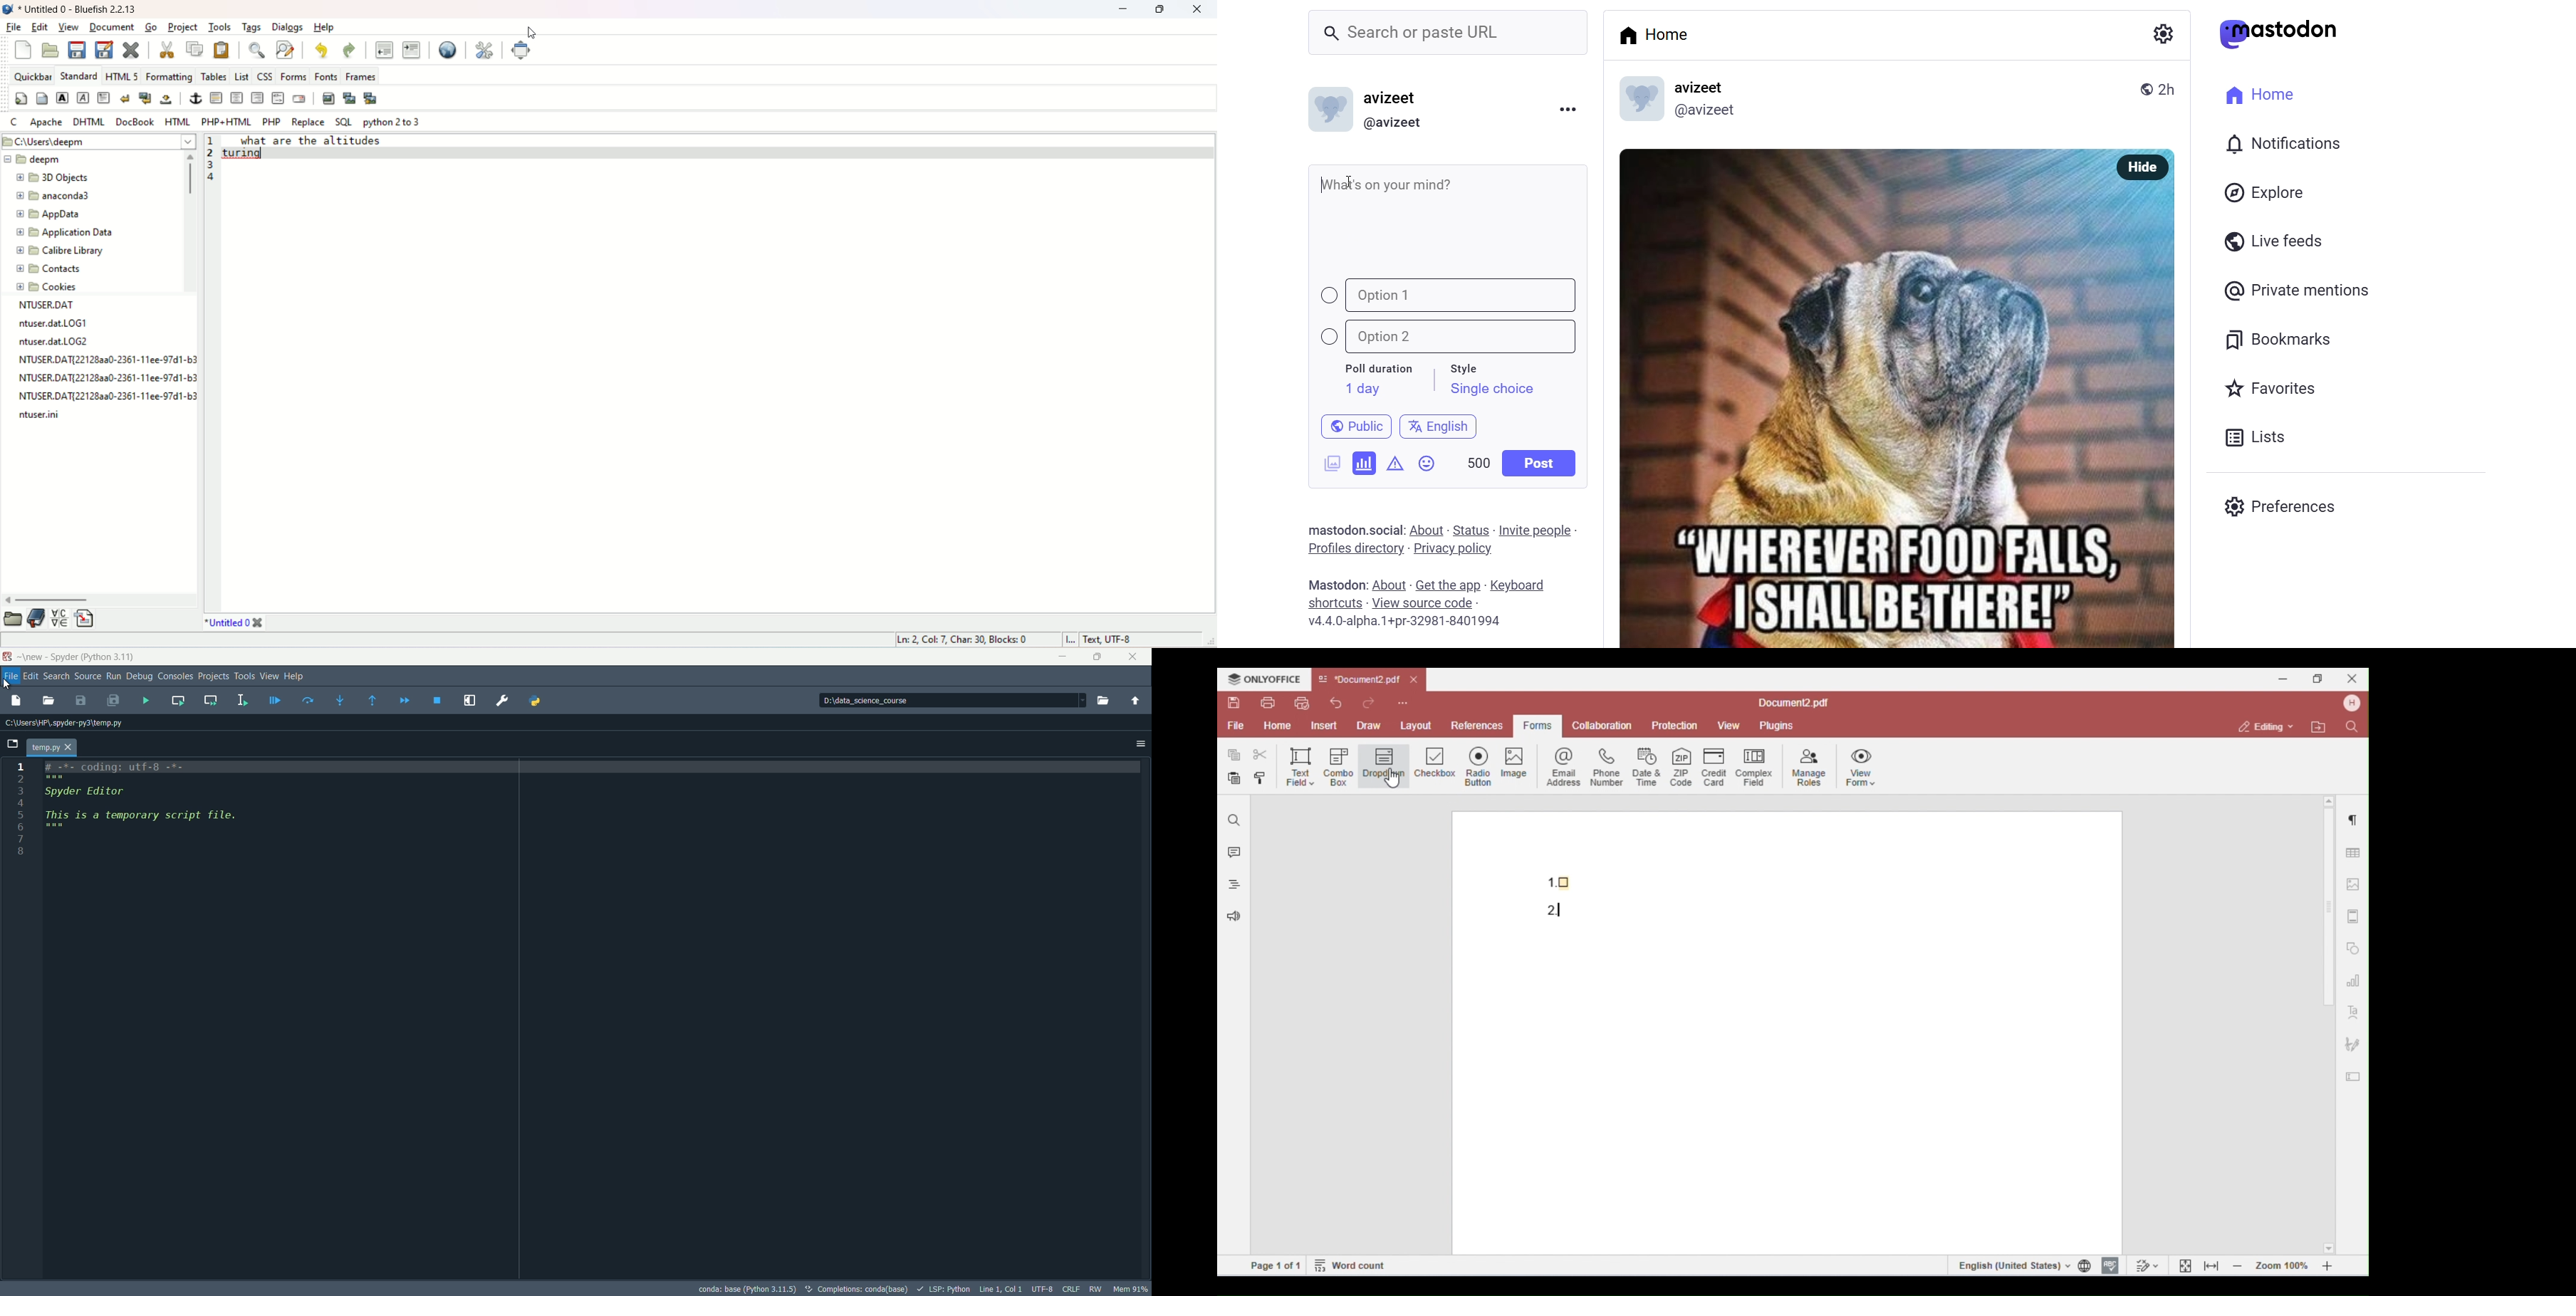  I want to click on -\new - Spyder (Python 3.11), so click(86, 657).